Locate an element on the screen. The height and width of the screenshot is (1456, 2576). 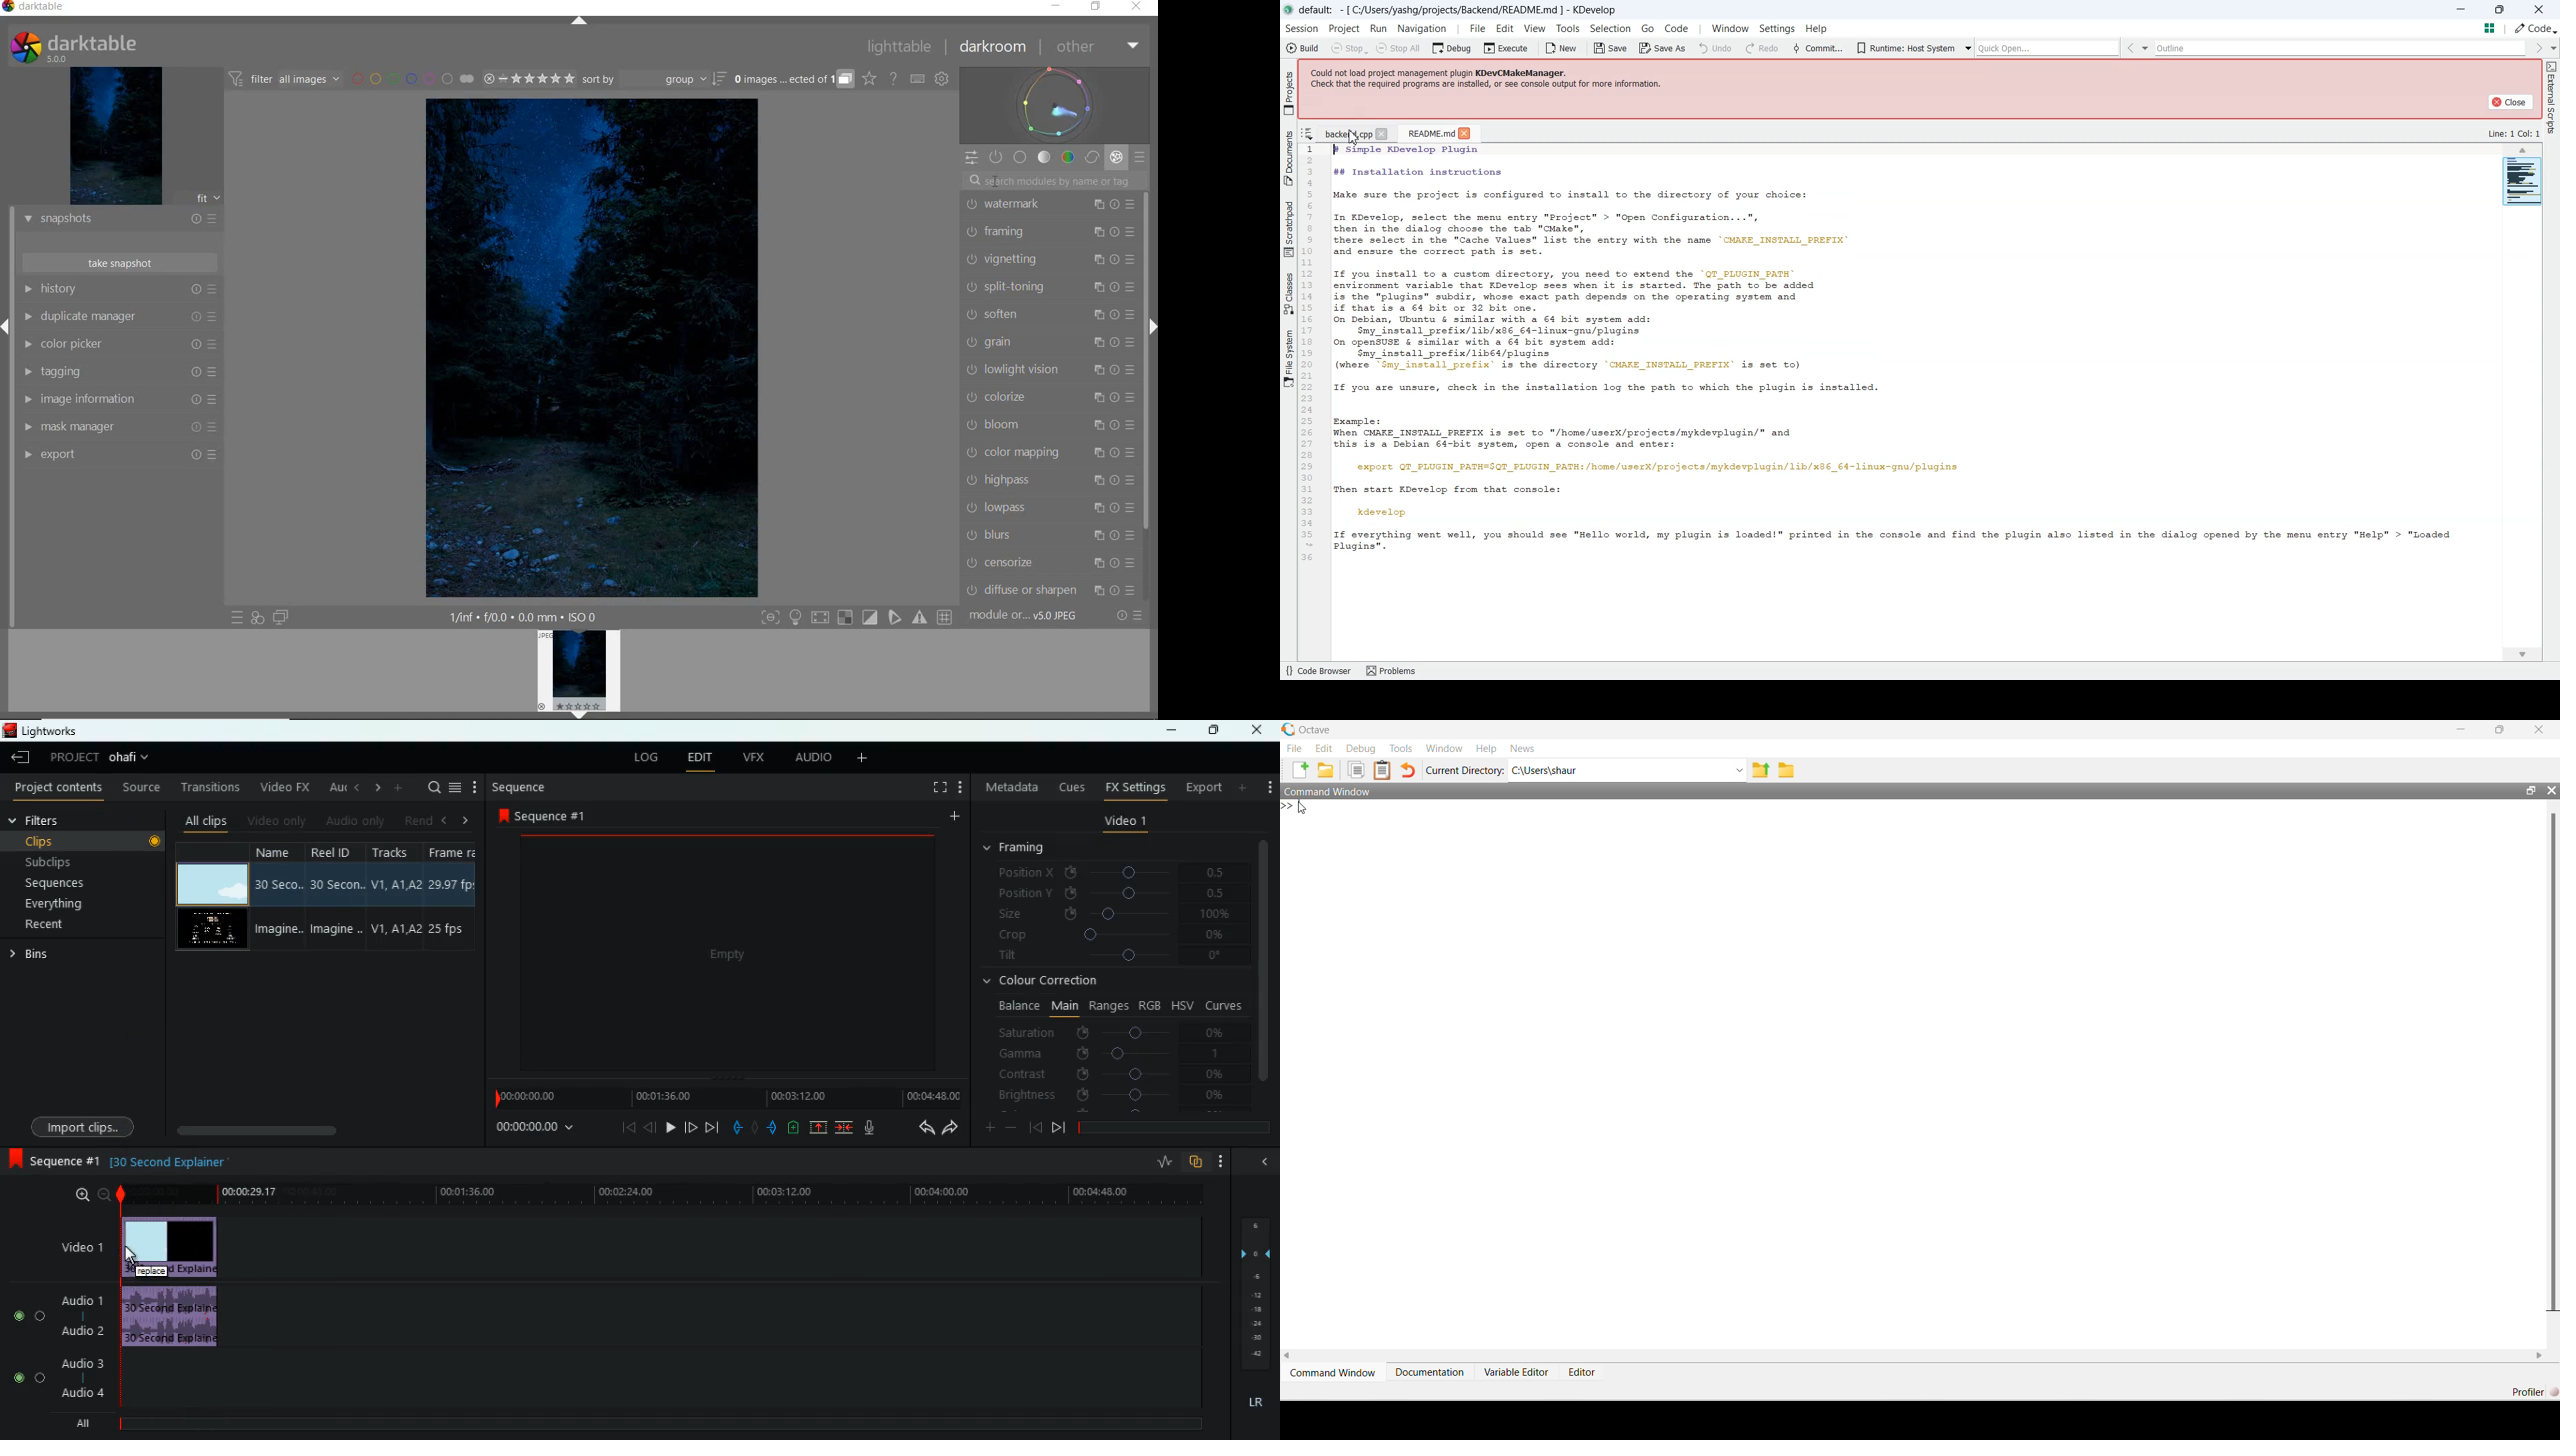
Stop All is located at coordinates (1400, 48).